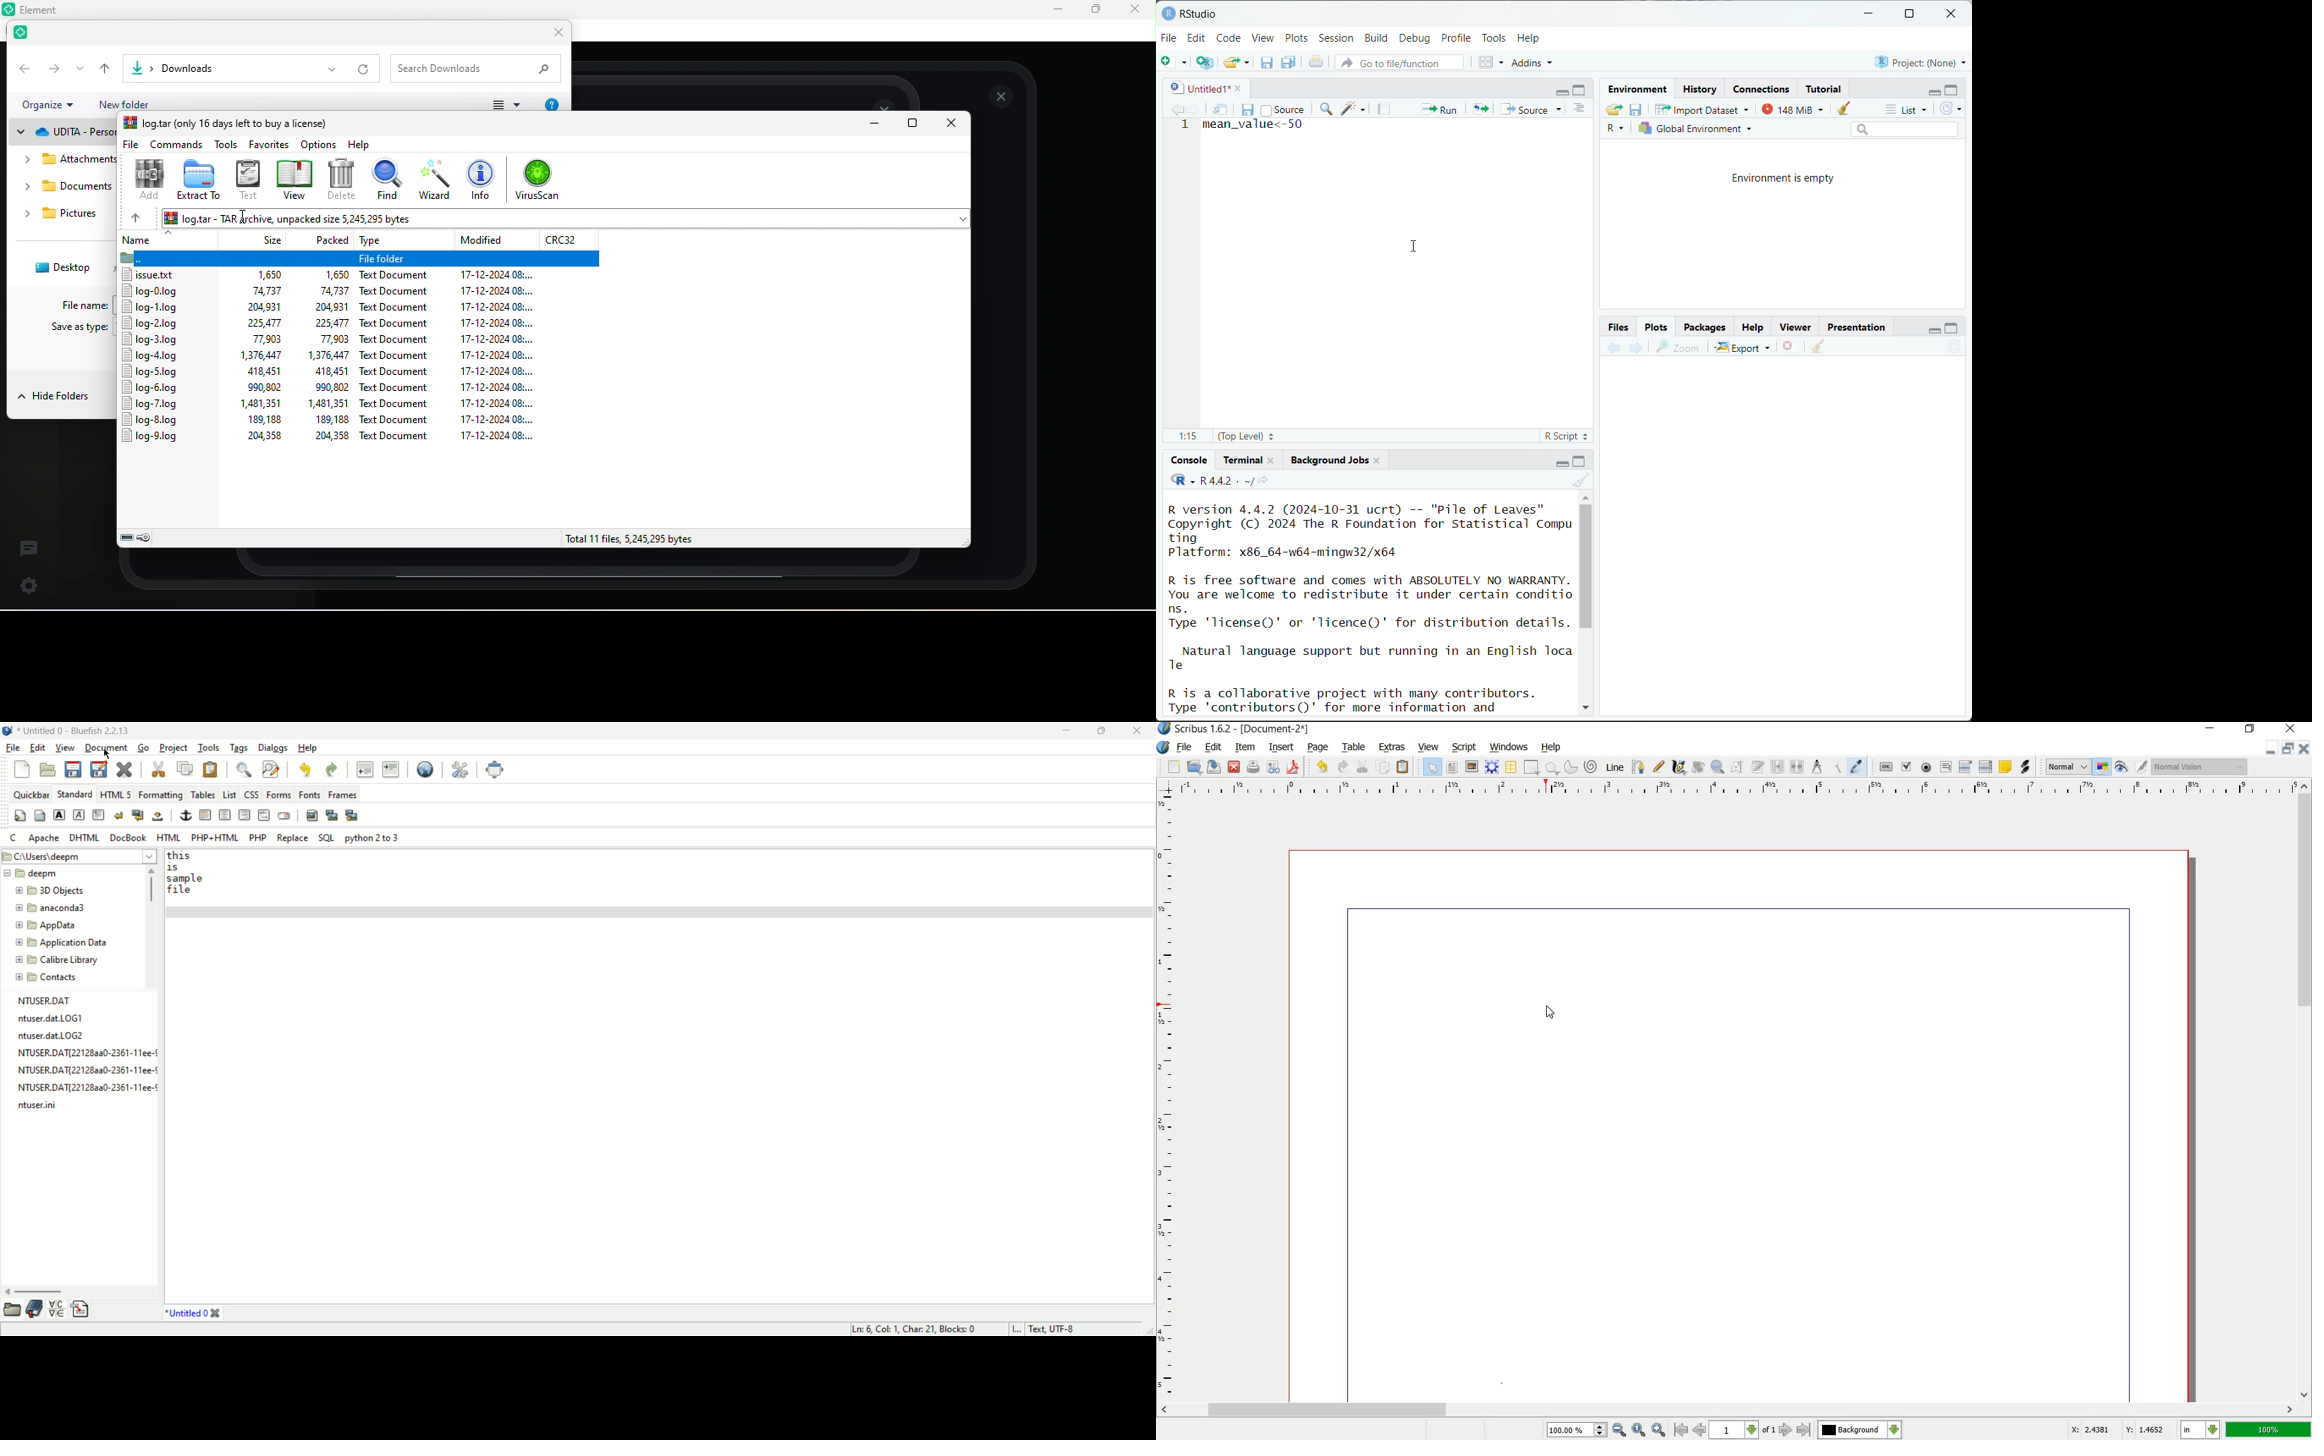 The width and height of the screenshot is (2324, 1456). Describe the element at coordinates (366, 69) in the screenshot. I see `refresh` at that location.